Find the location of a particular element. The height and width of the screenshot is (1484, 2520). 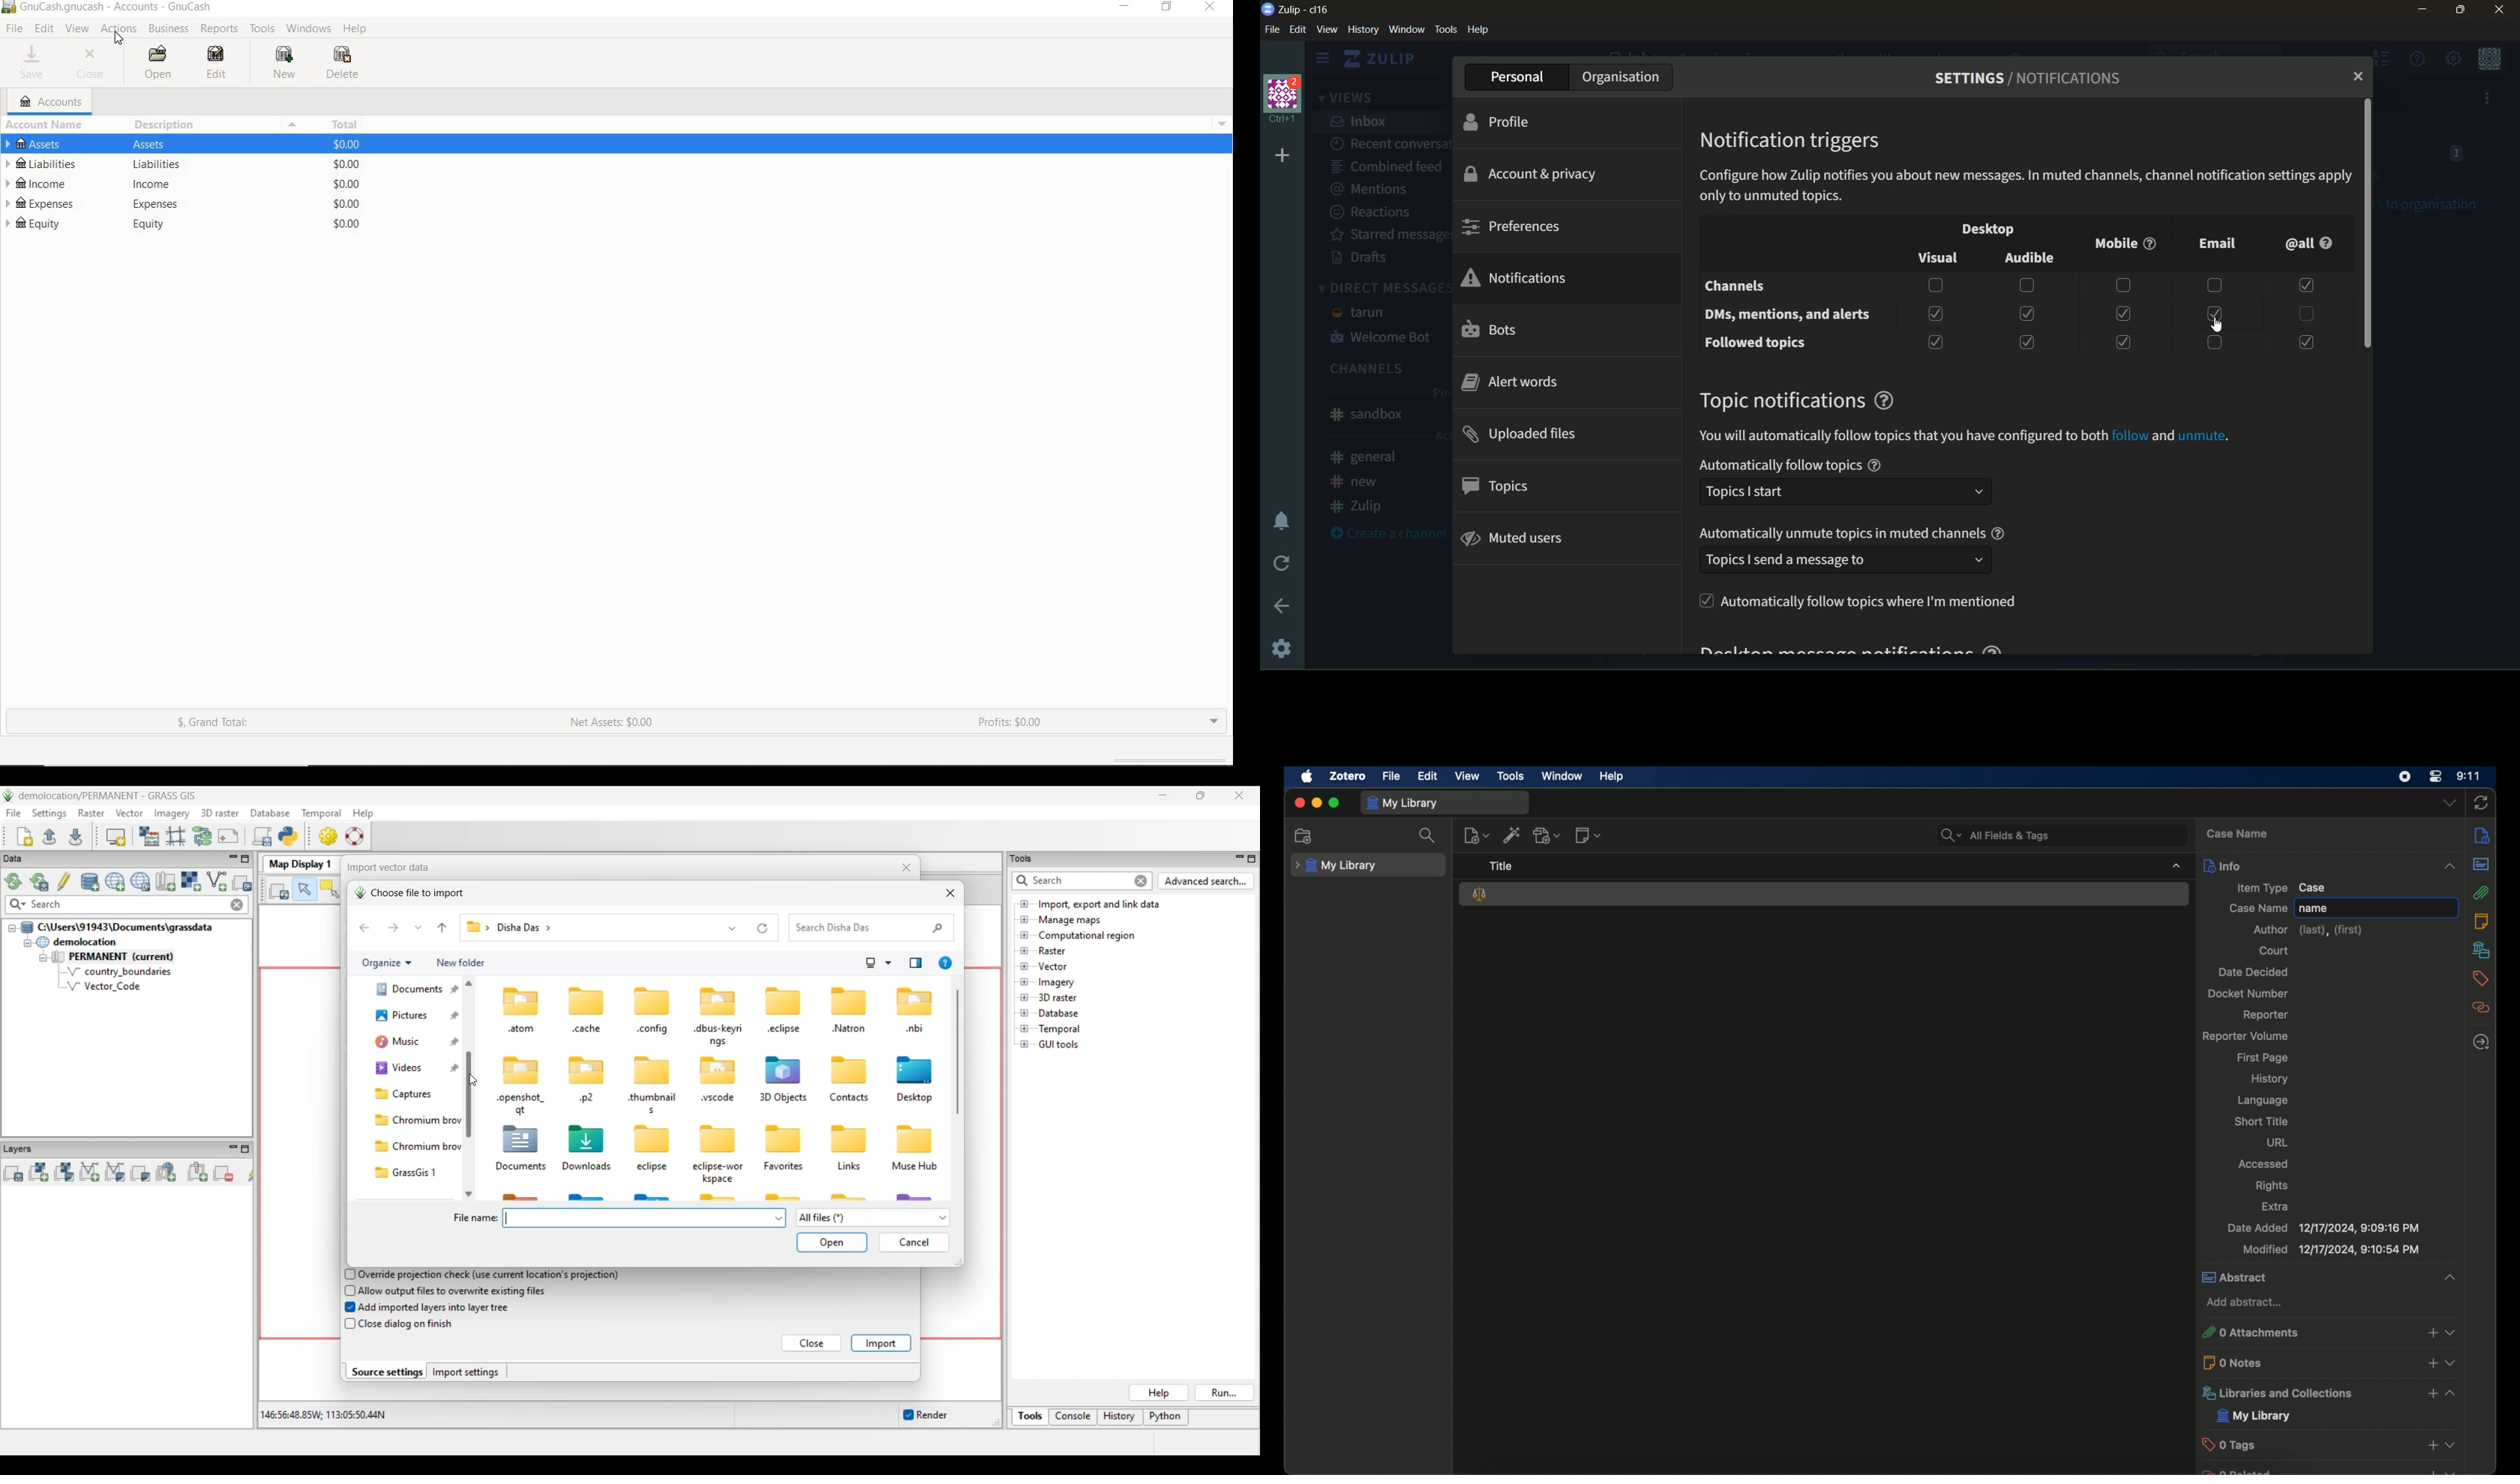

court is located at coordinates (2275, 950).